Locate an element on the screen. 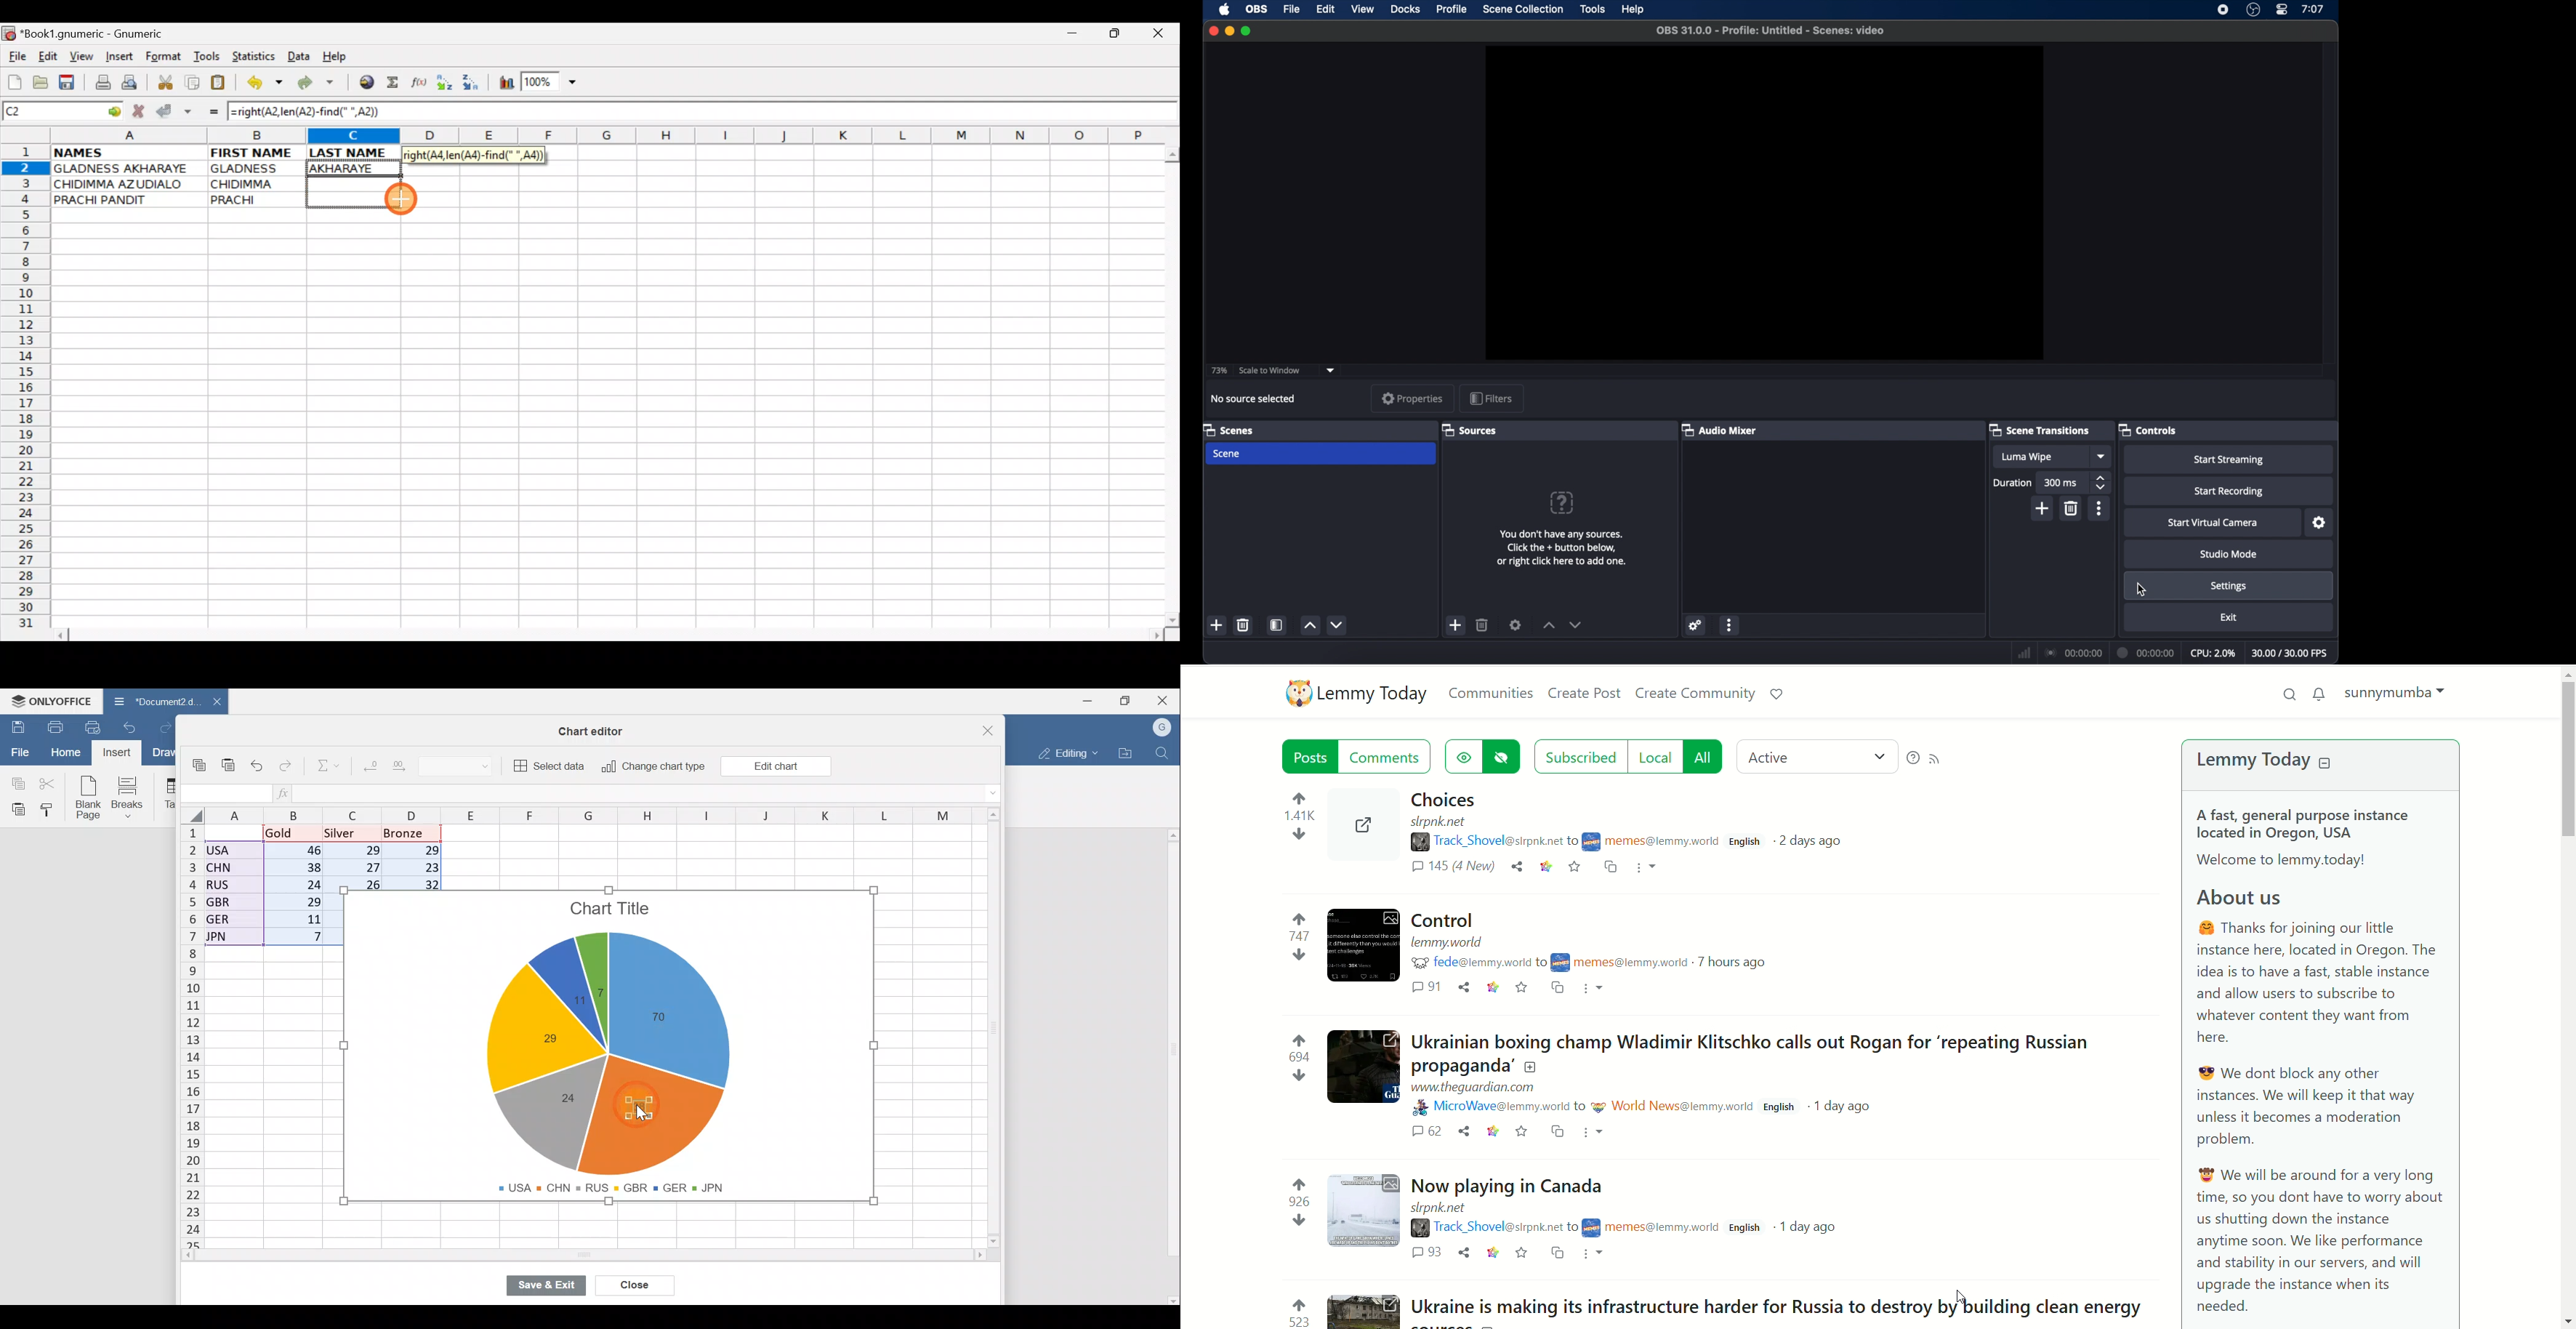 The image size is (2576, 1344). Home is located at coordinates (65, 752).